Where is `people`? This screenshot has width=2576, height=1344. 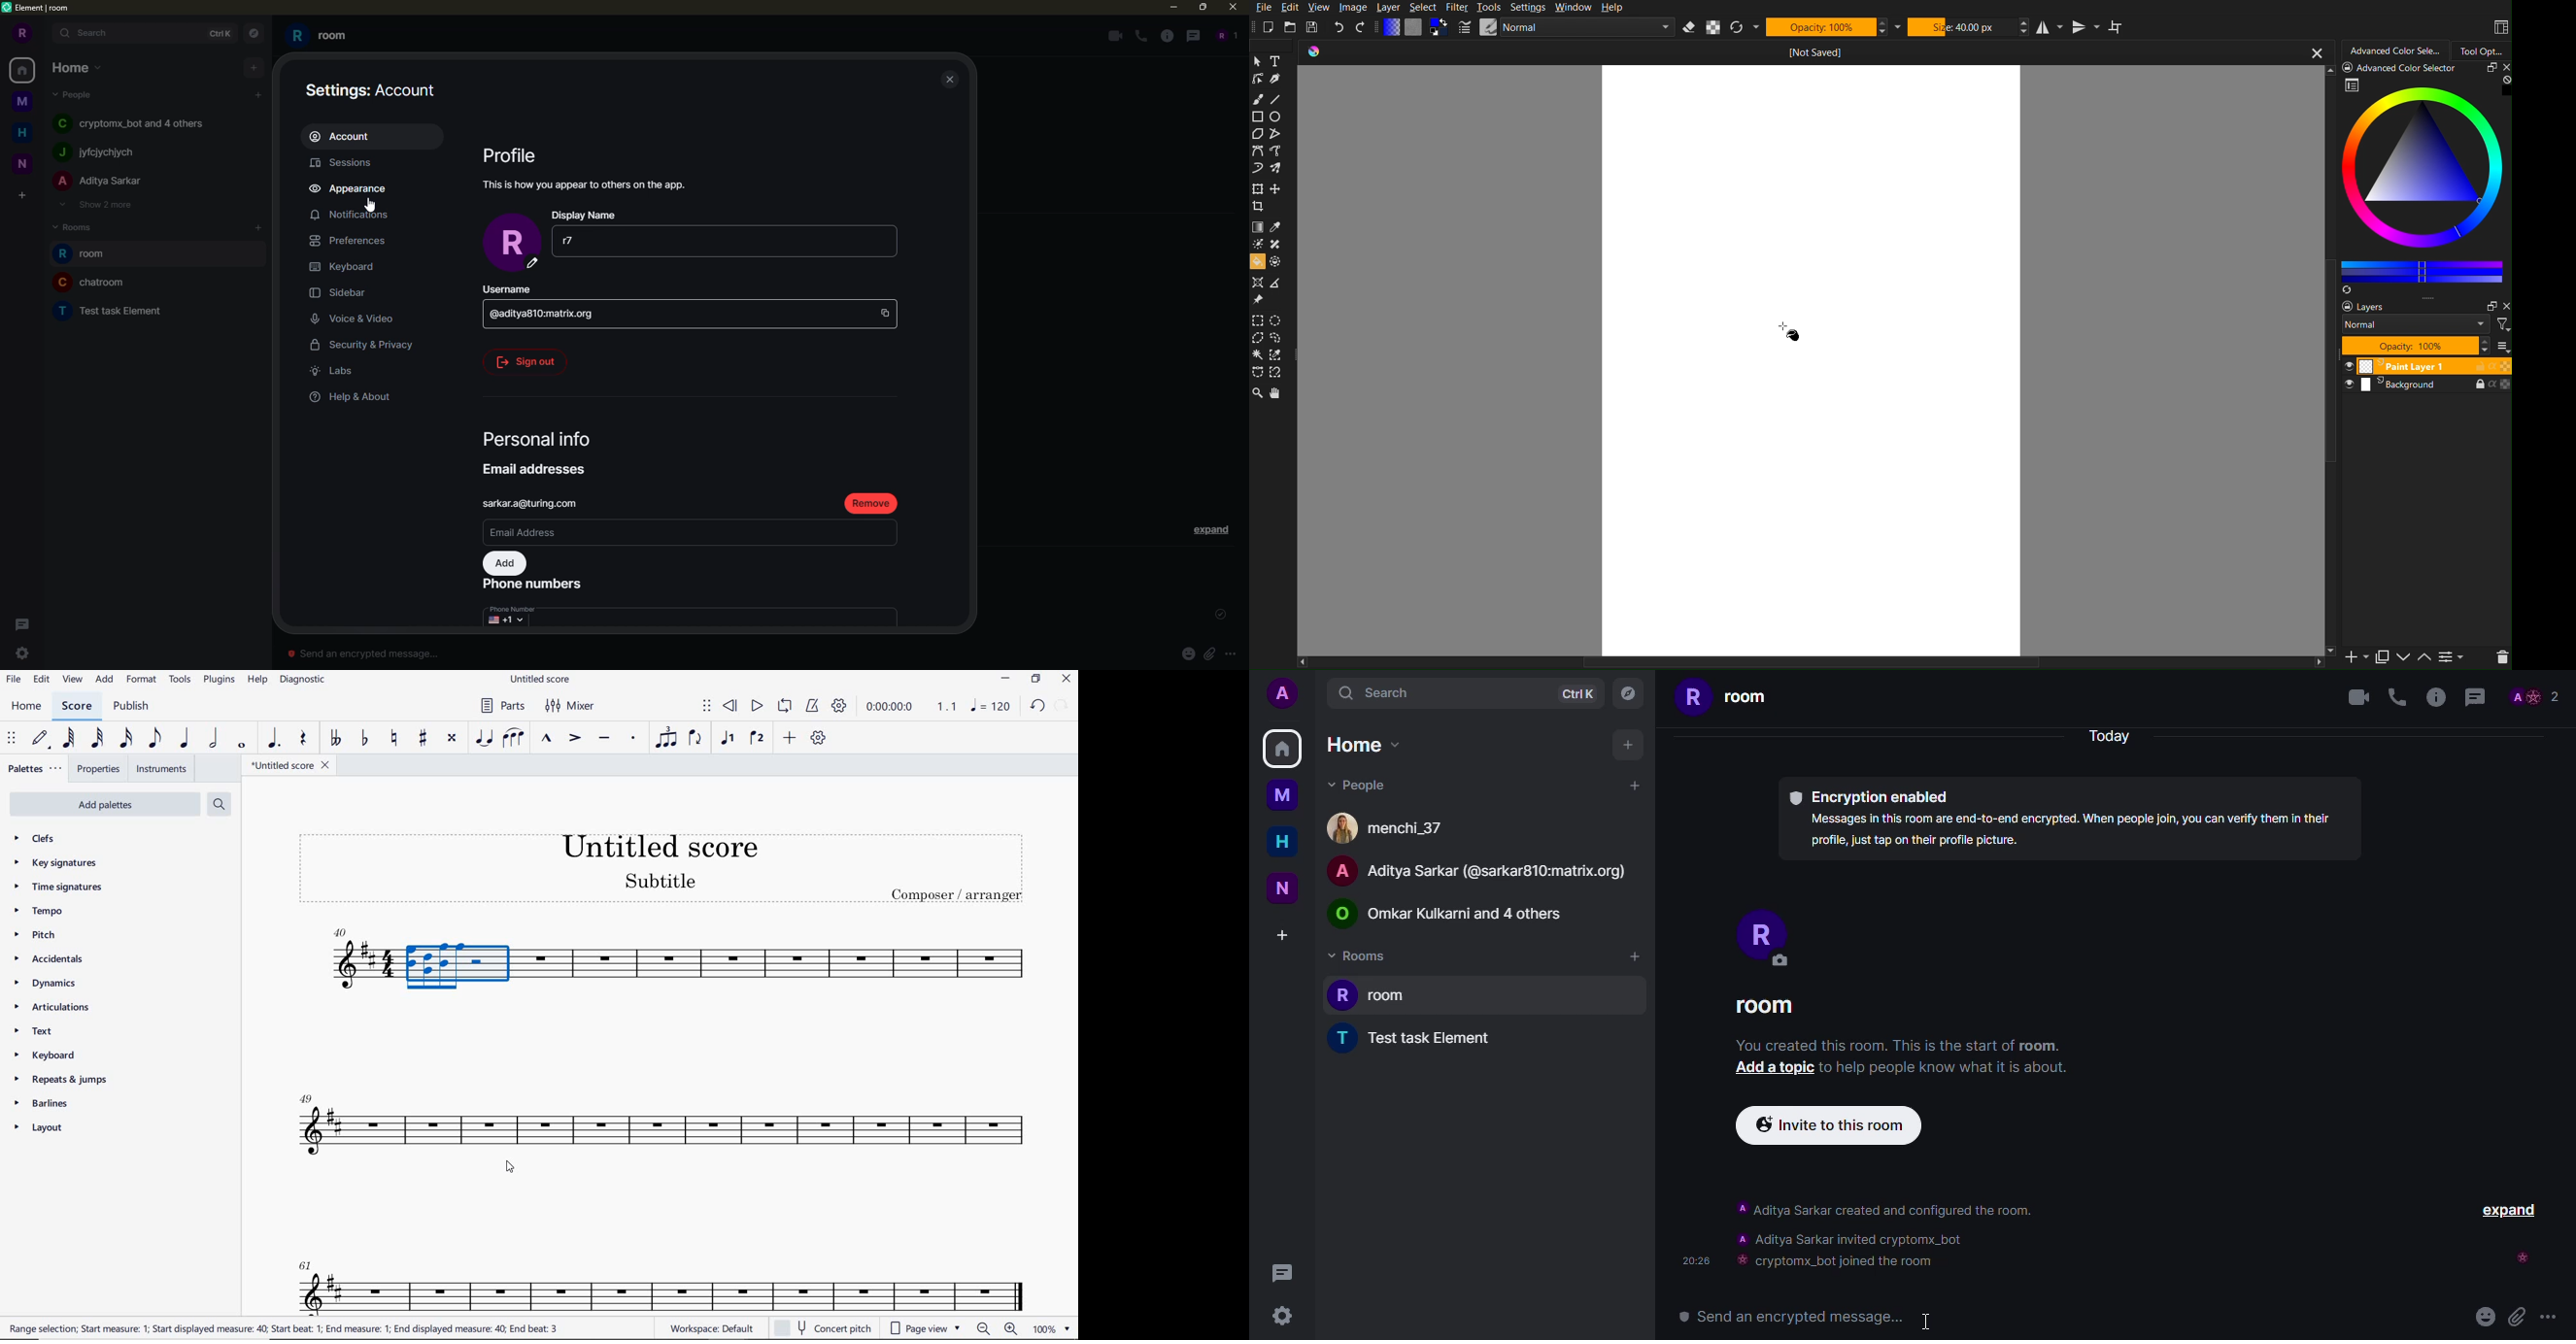
people is located at coordinates (1368, 785).